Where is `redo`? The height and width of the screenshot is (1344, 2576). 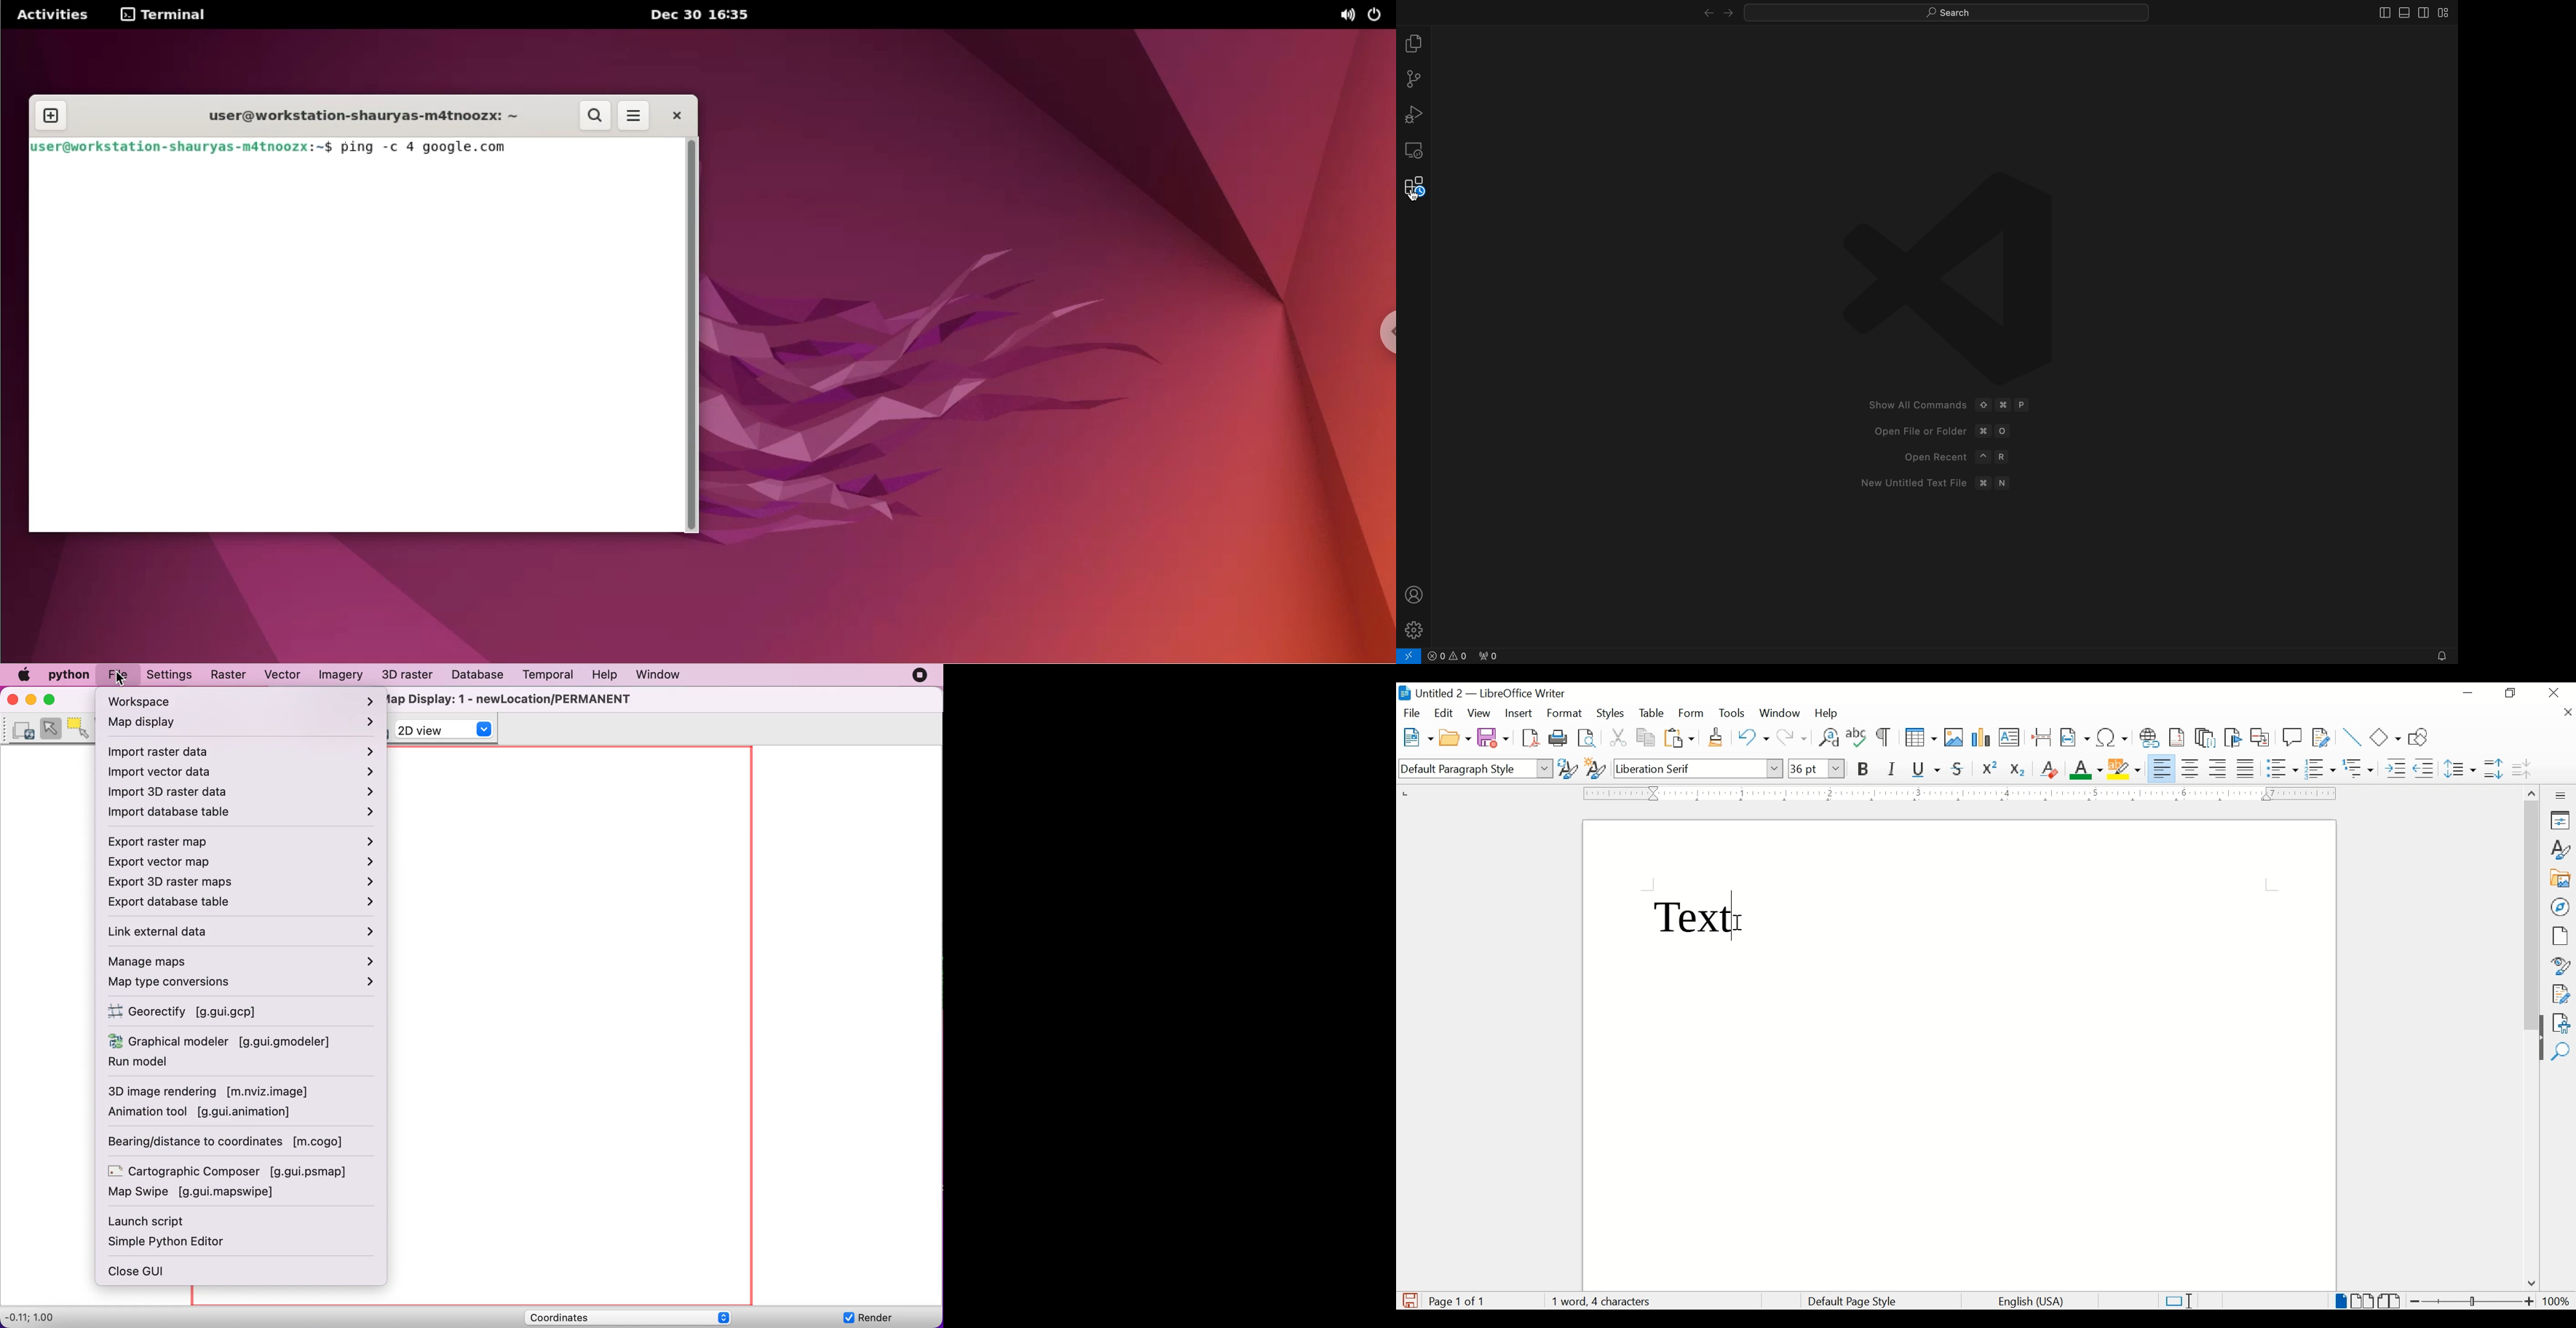 redo is located at coordinates (1793, 738).